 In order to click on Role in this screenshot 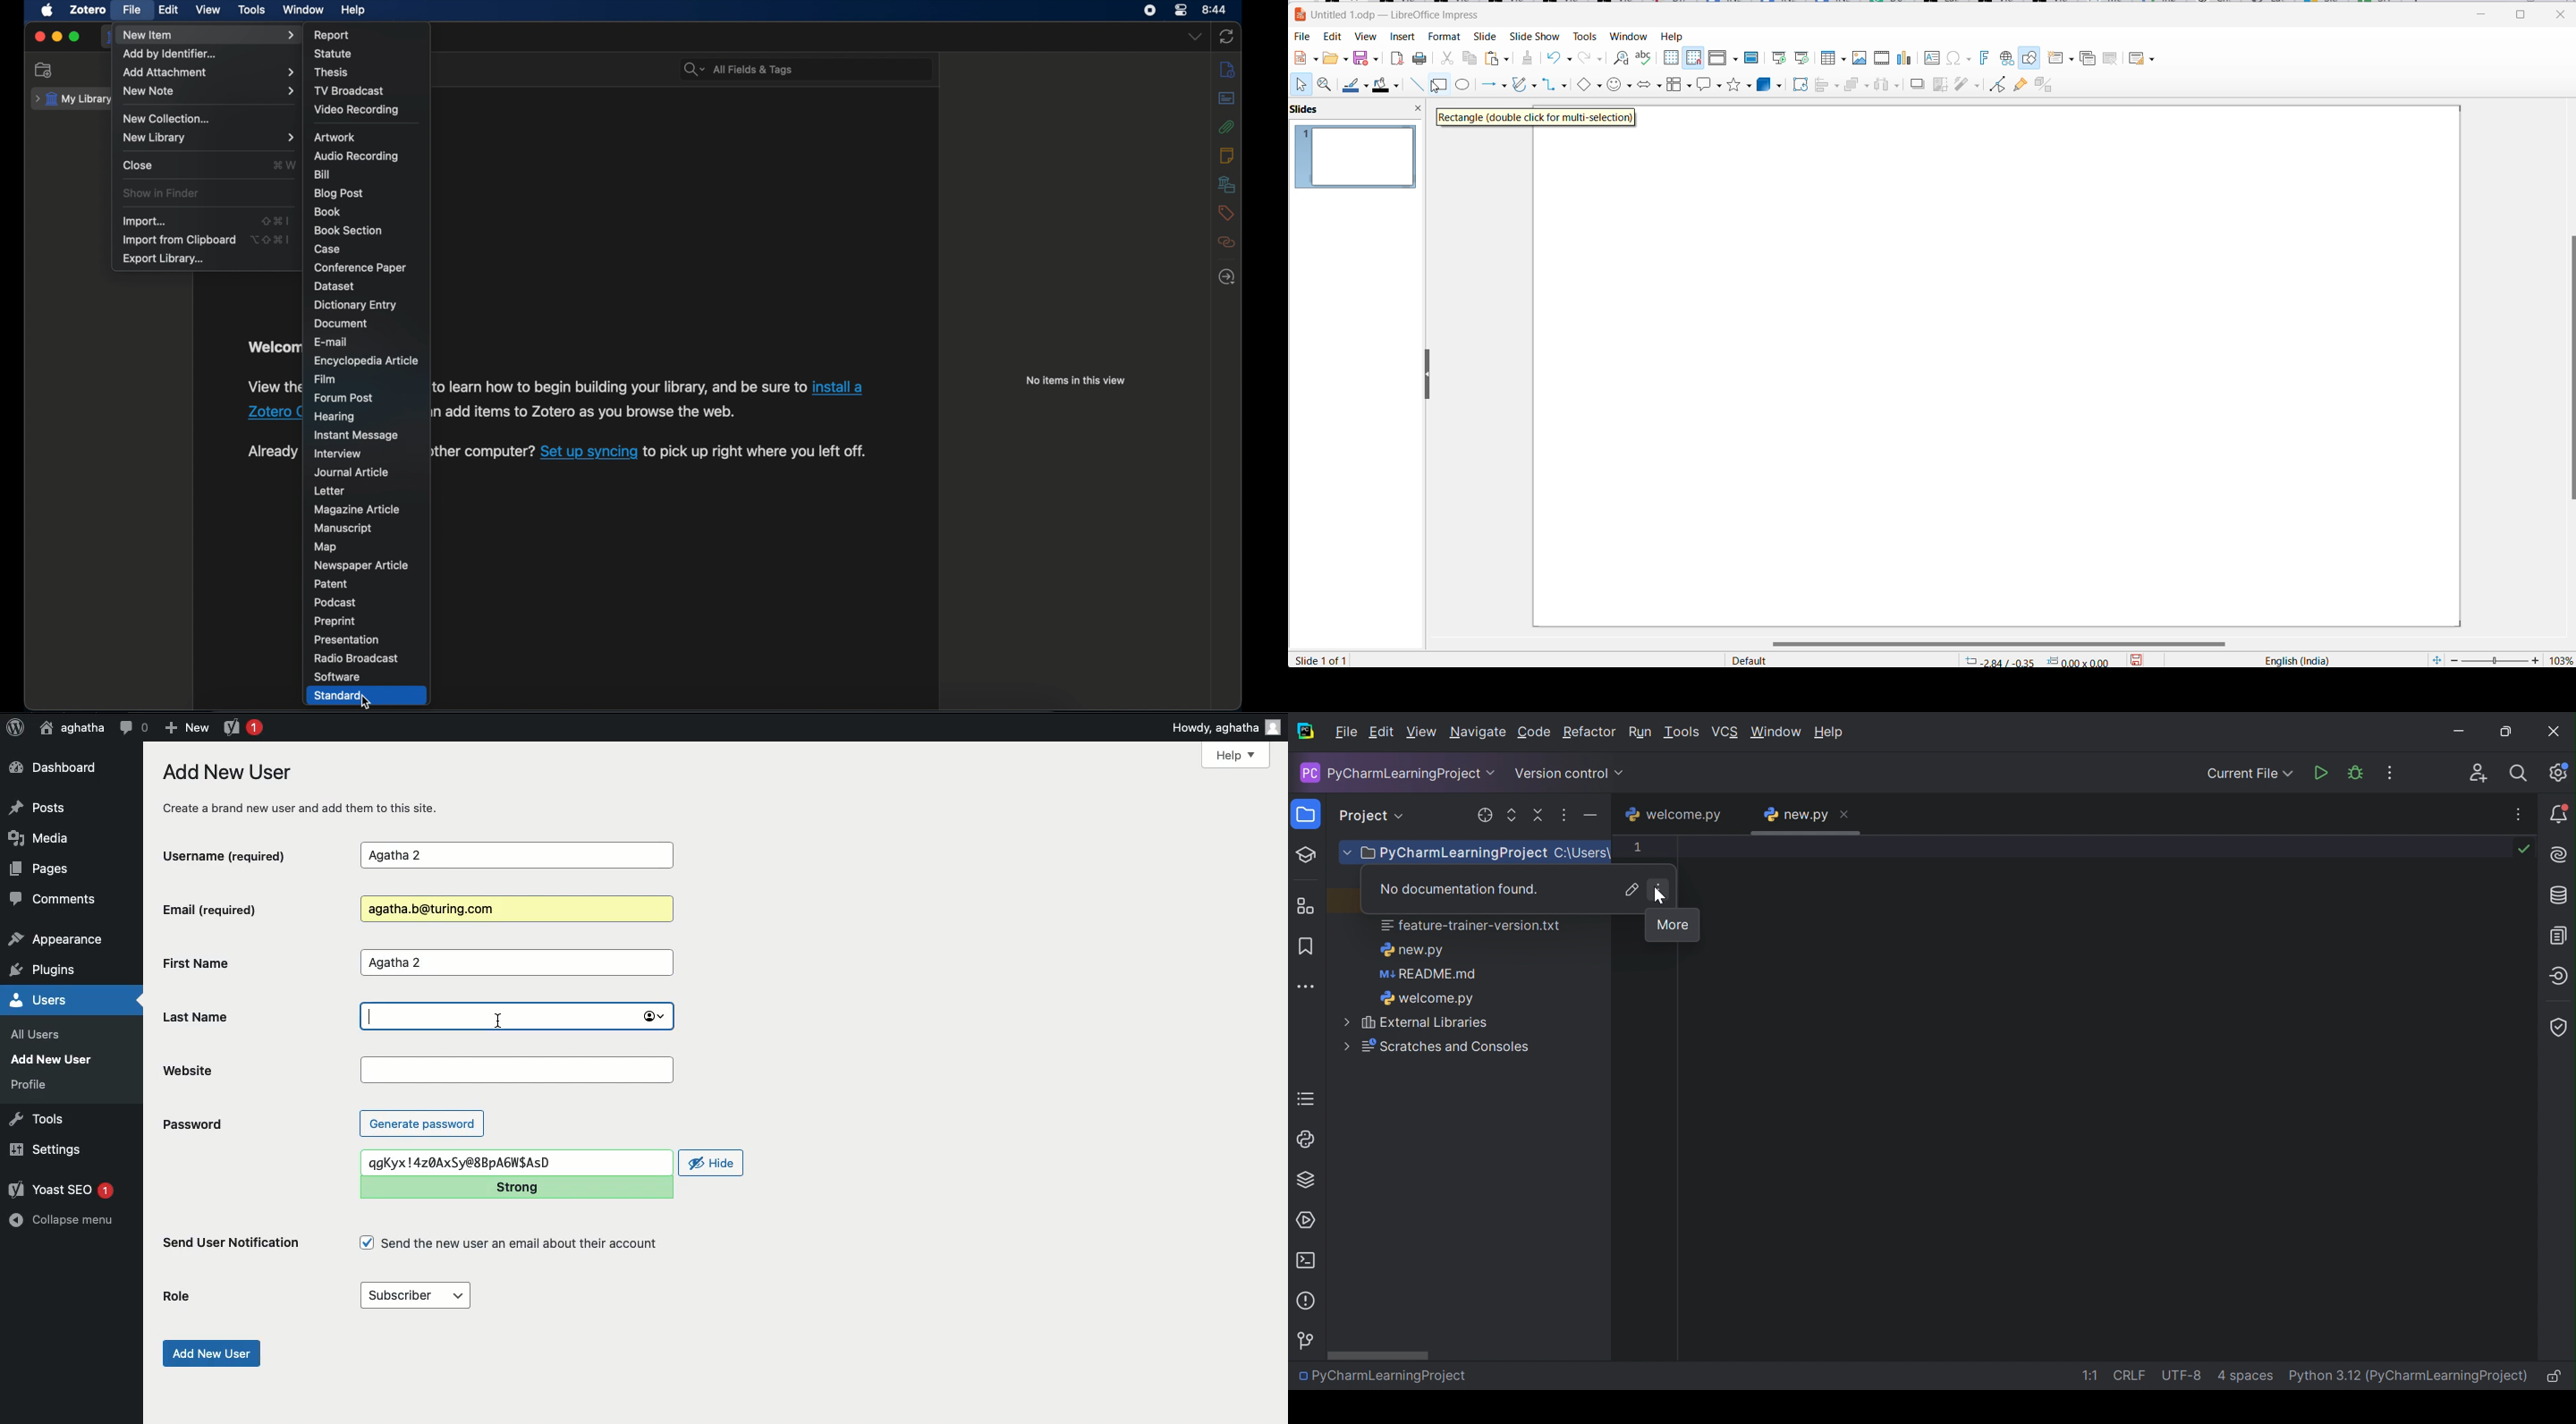, I will do `click(180, 1296)`.